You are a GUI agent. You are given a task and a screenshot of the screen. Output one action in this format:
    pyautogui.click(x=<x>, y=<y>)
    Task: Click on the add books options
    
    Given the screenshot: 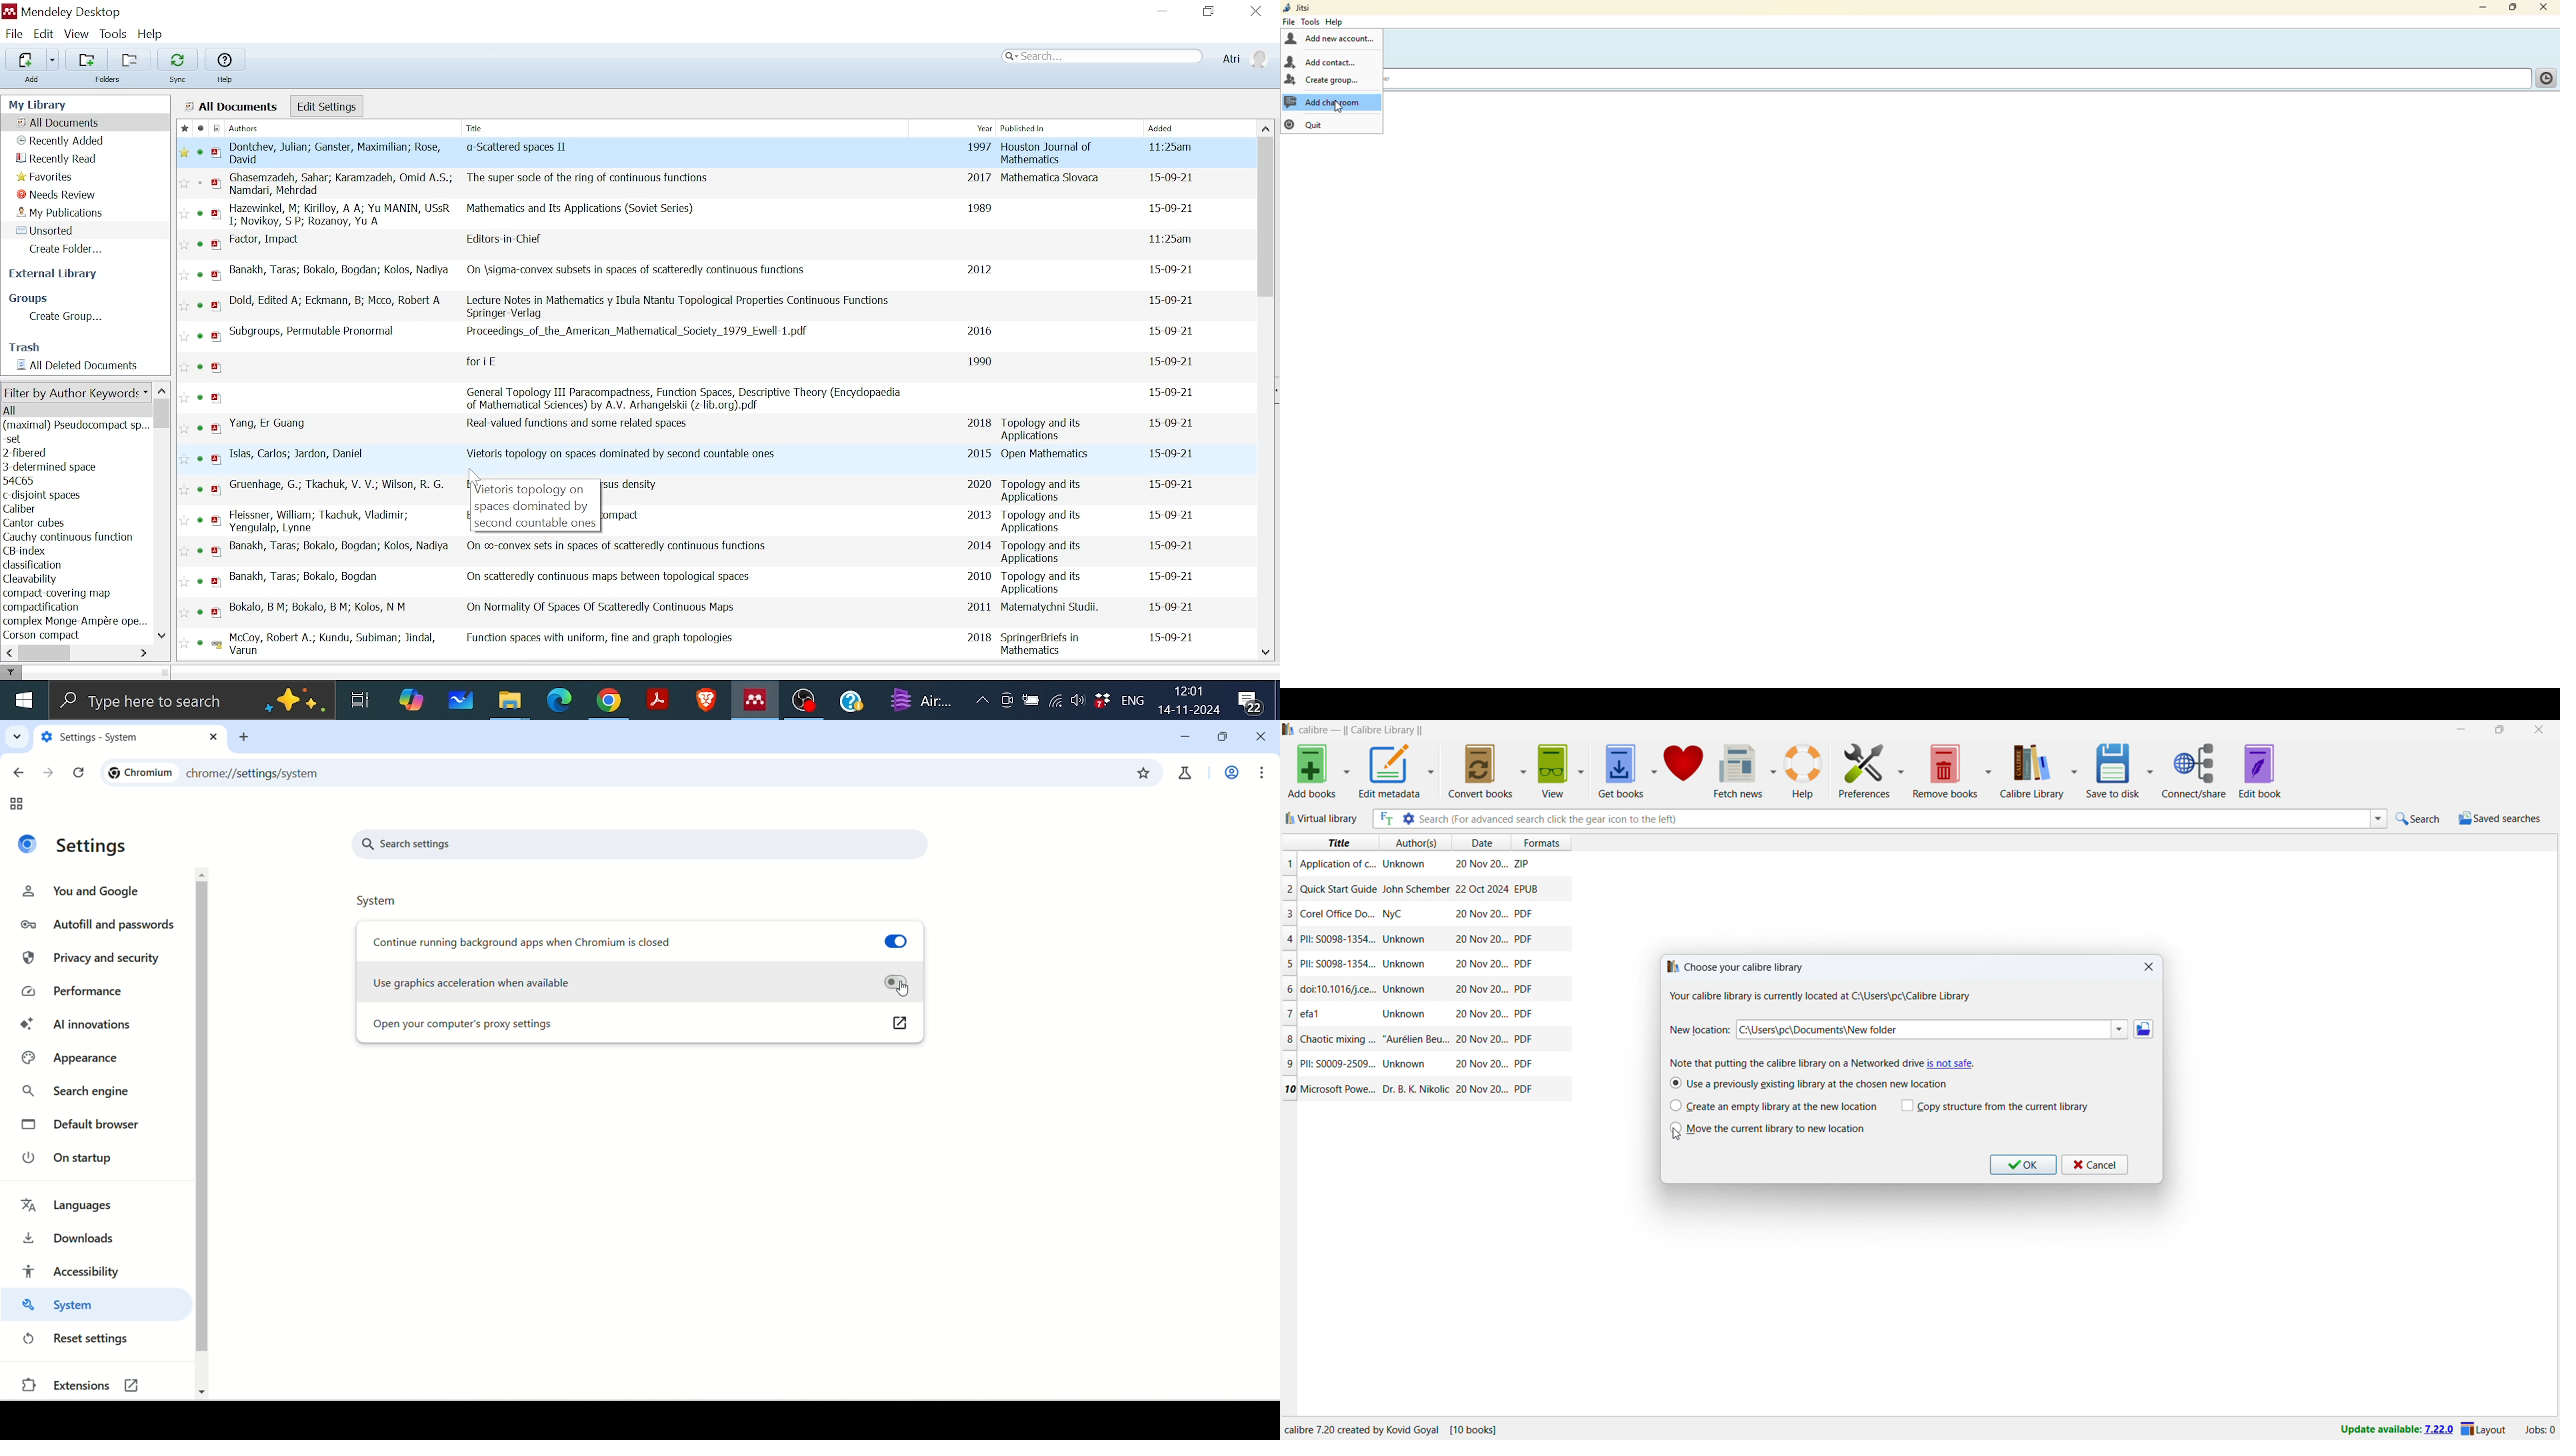 What is the action you would take?
    pyautogui.click(x=1347, y=771)
    